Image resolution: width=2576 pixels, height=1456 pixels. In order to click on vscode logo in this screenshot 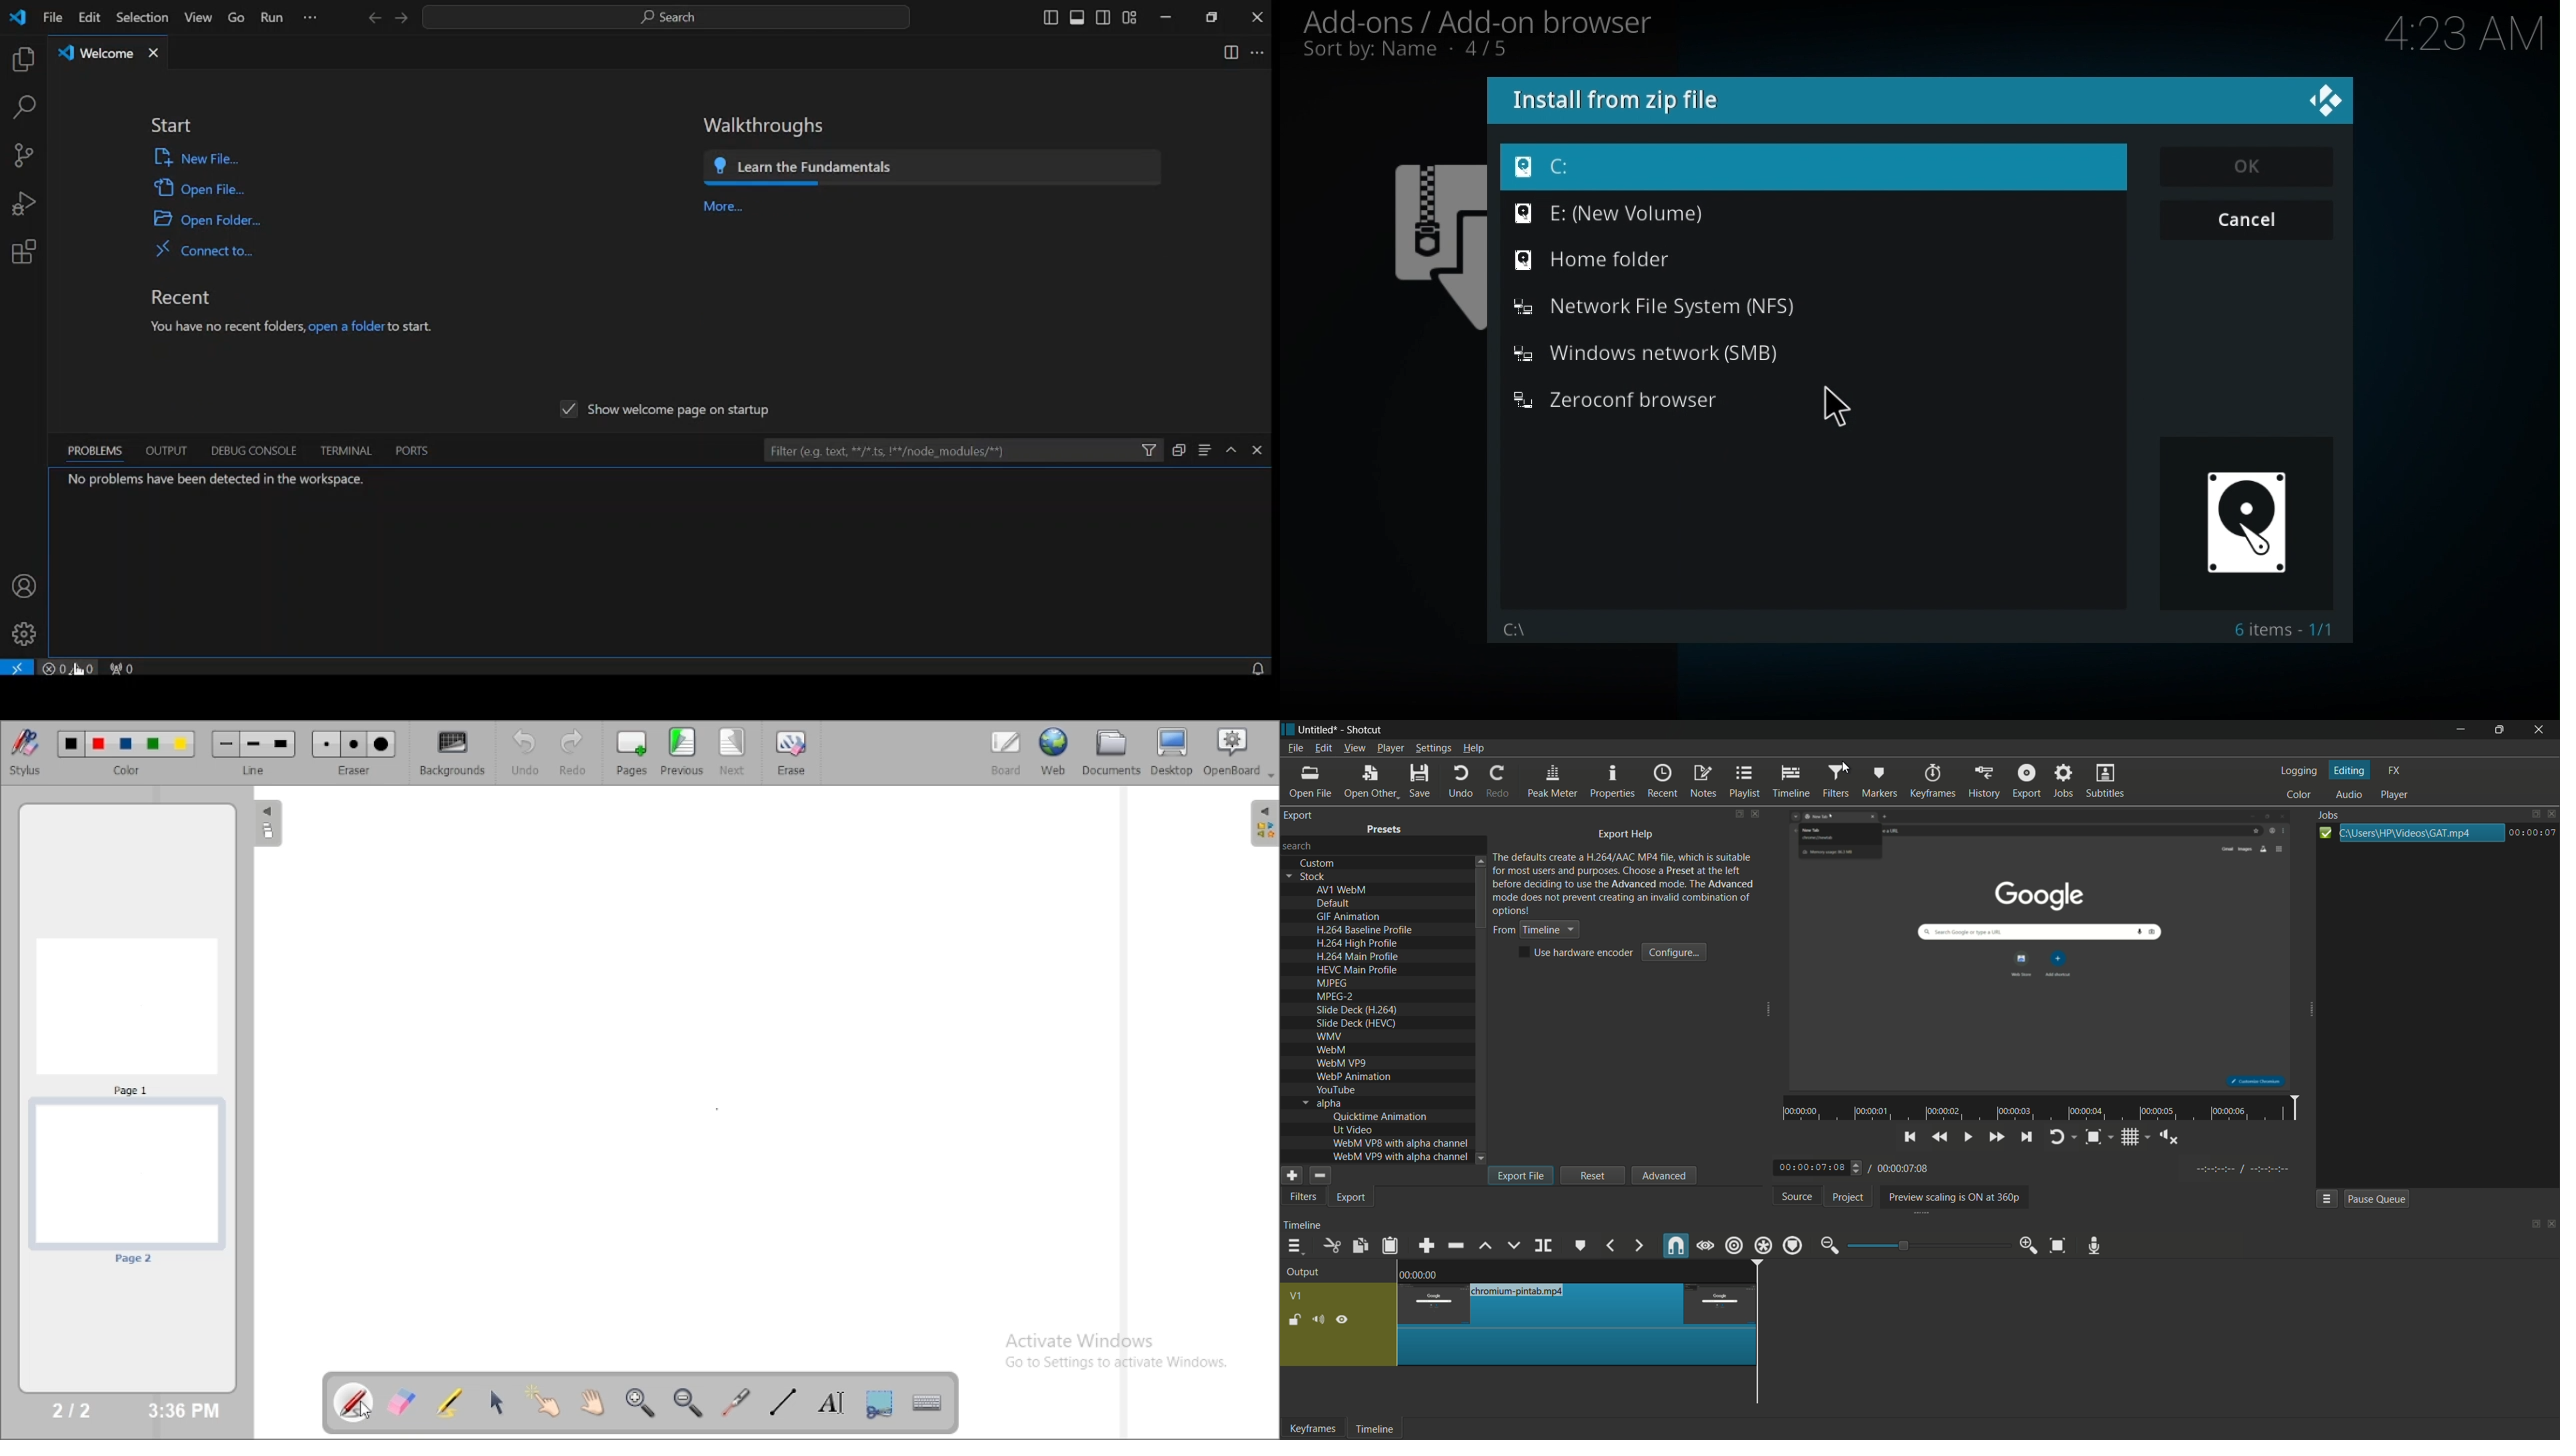, I will do `click(16, 17)`.